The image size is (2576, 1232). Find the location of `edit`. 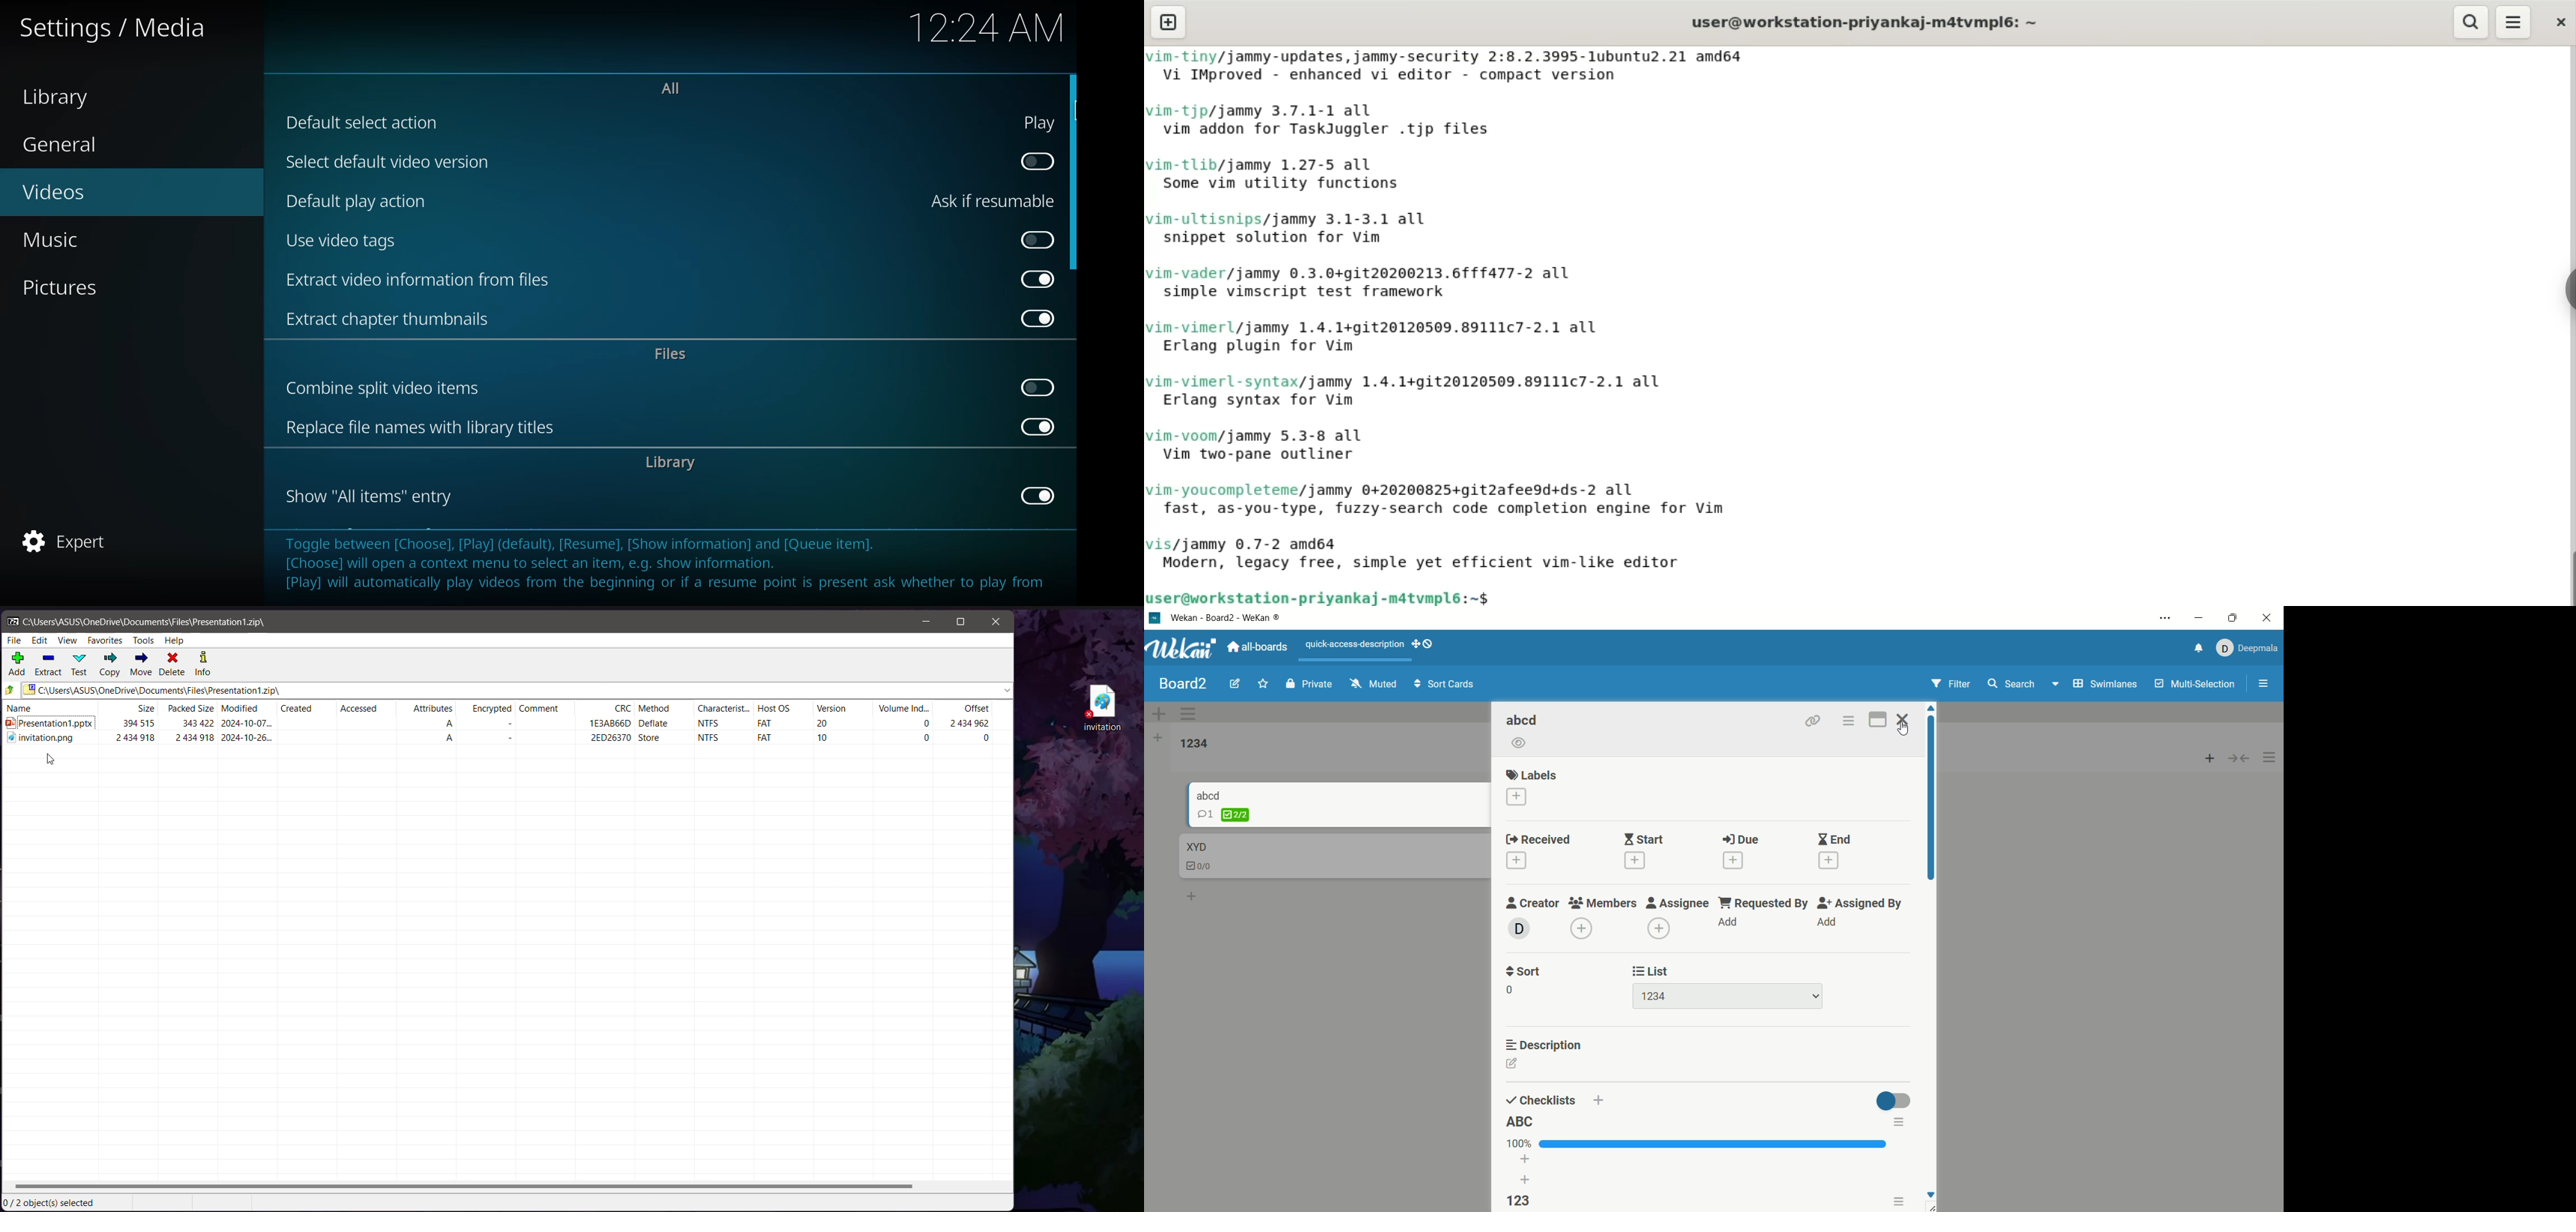

edit is located at coordinates (1230, 684).